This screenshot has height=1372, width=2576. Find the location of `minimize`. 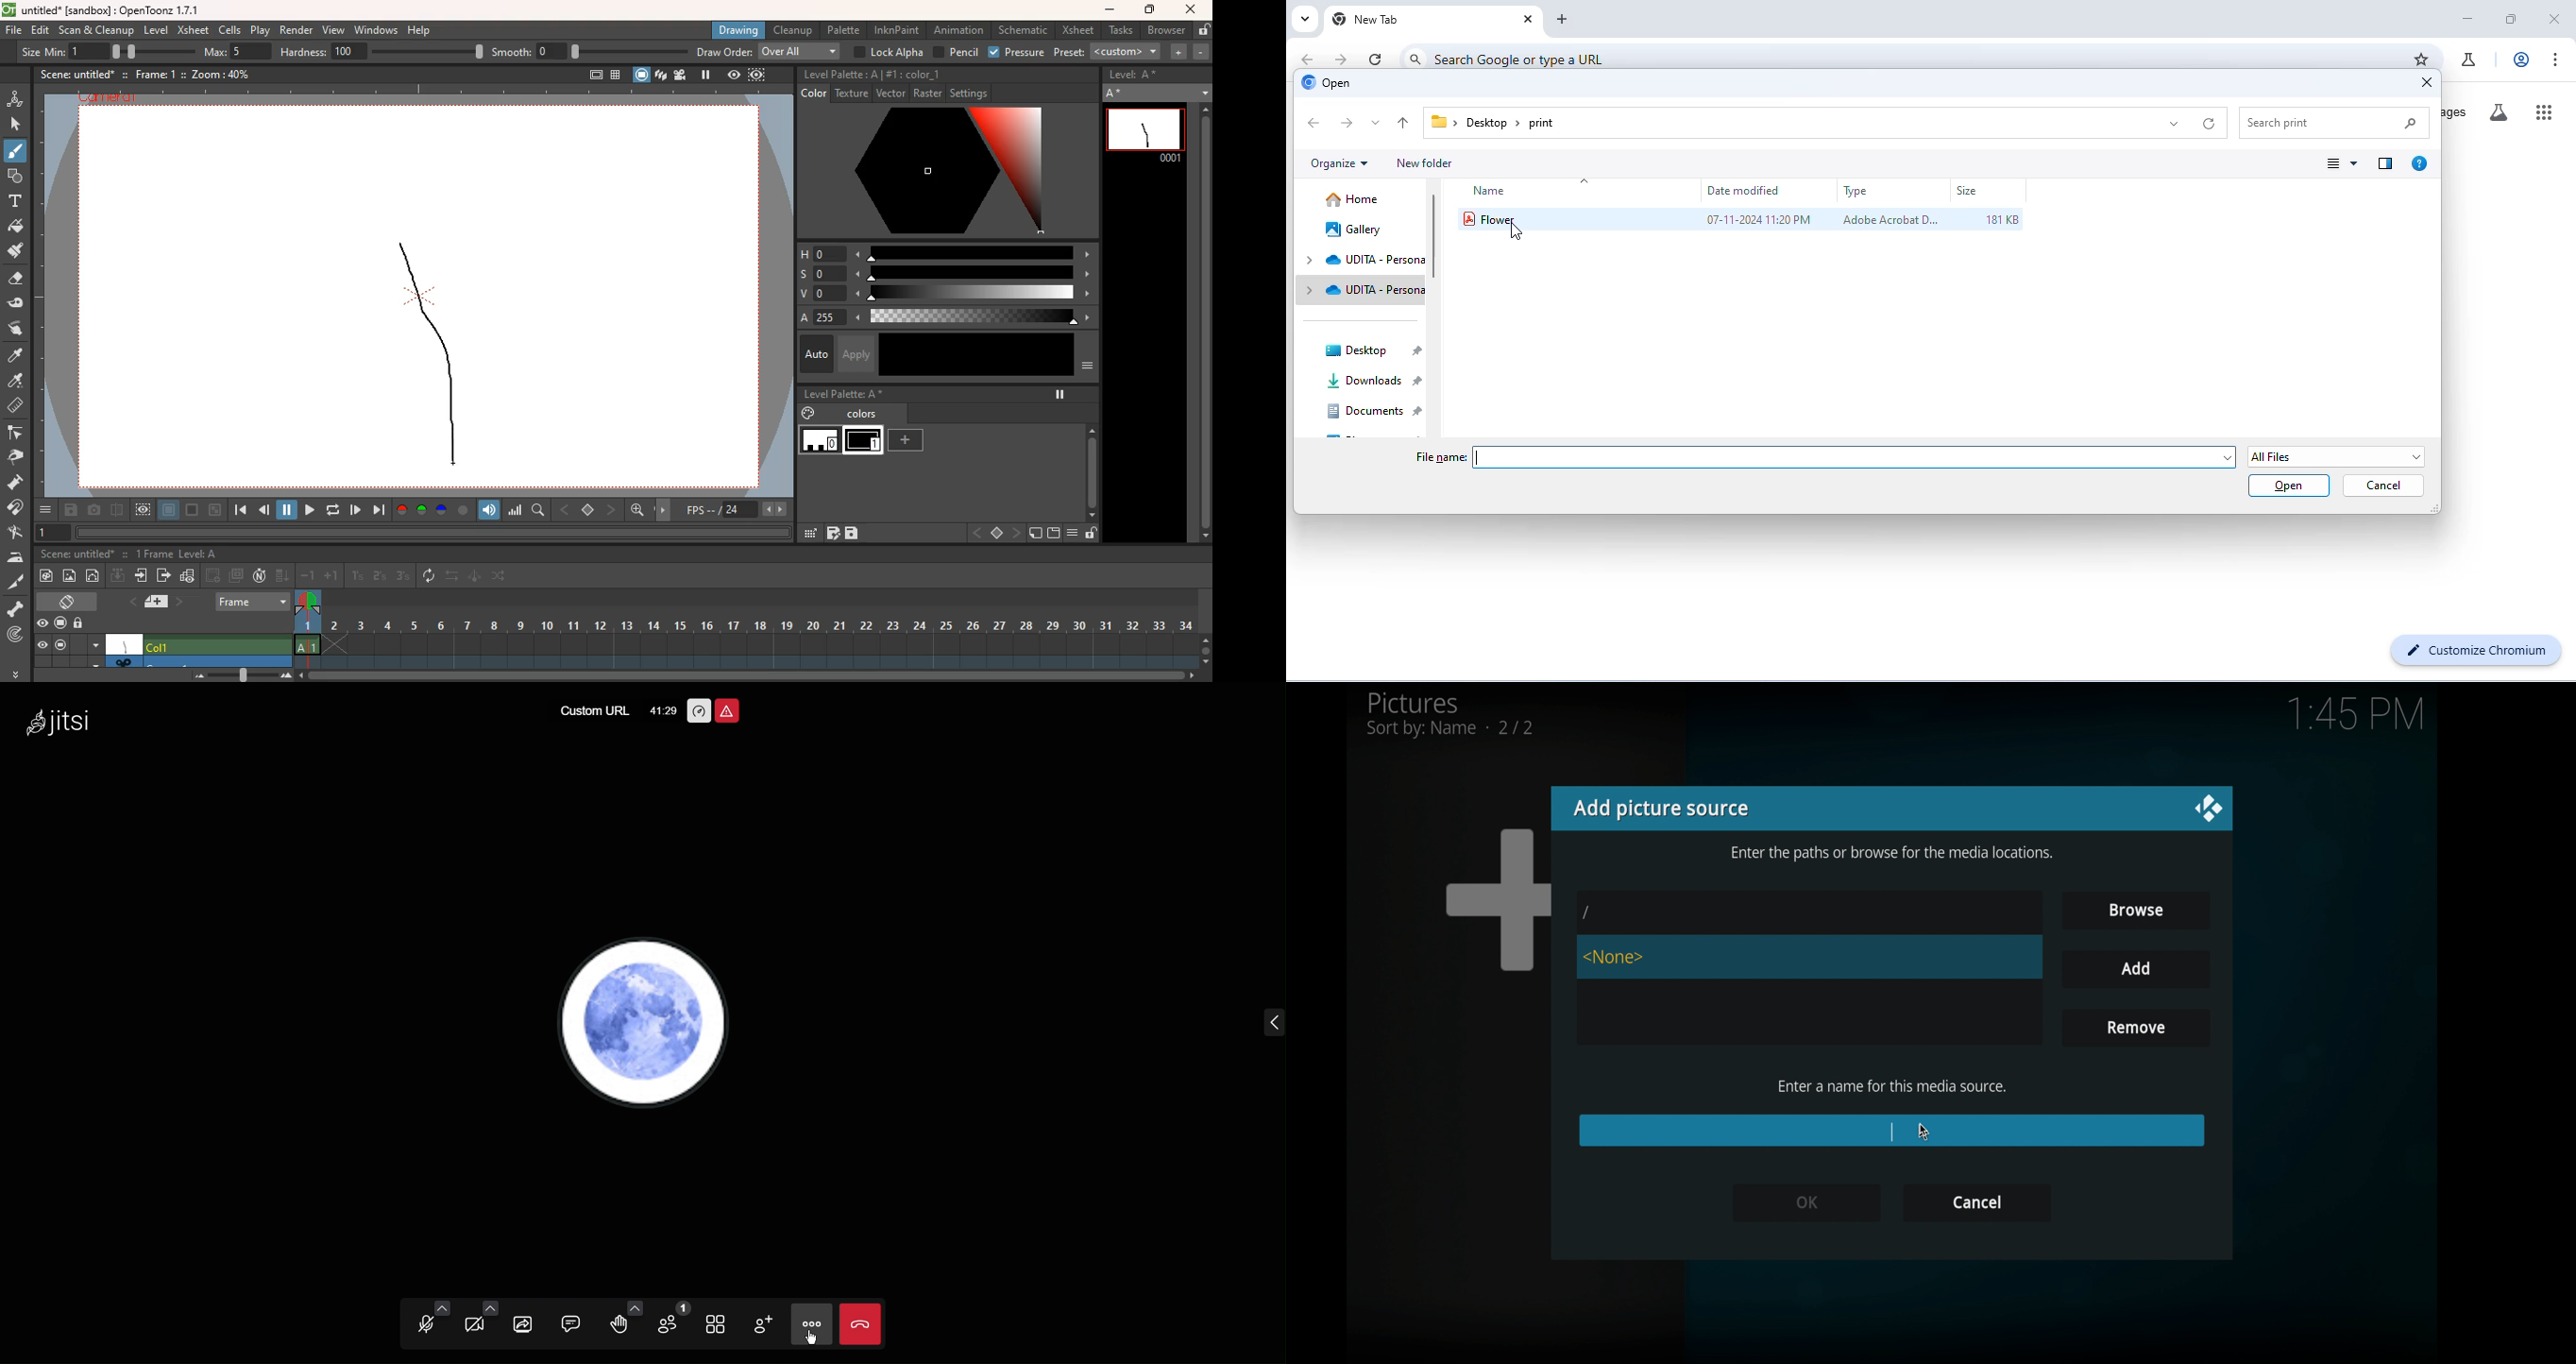

minimize is located at coordinates (2469, 18).